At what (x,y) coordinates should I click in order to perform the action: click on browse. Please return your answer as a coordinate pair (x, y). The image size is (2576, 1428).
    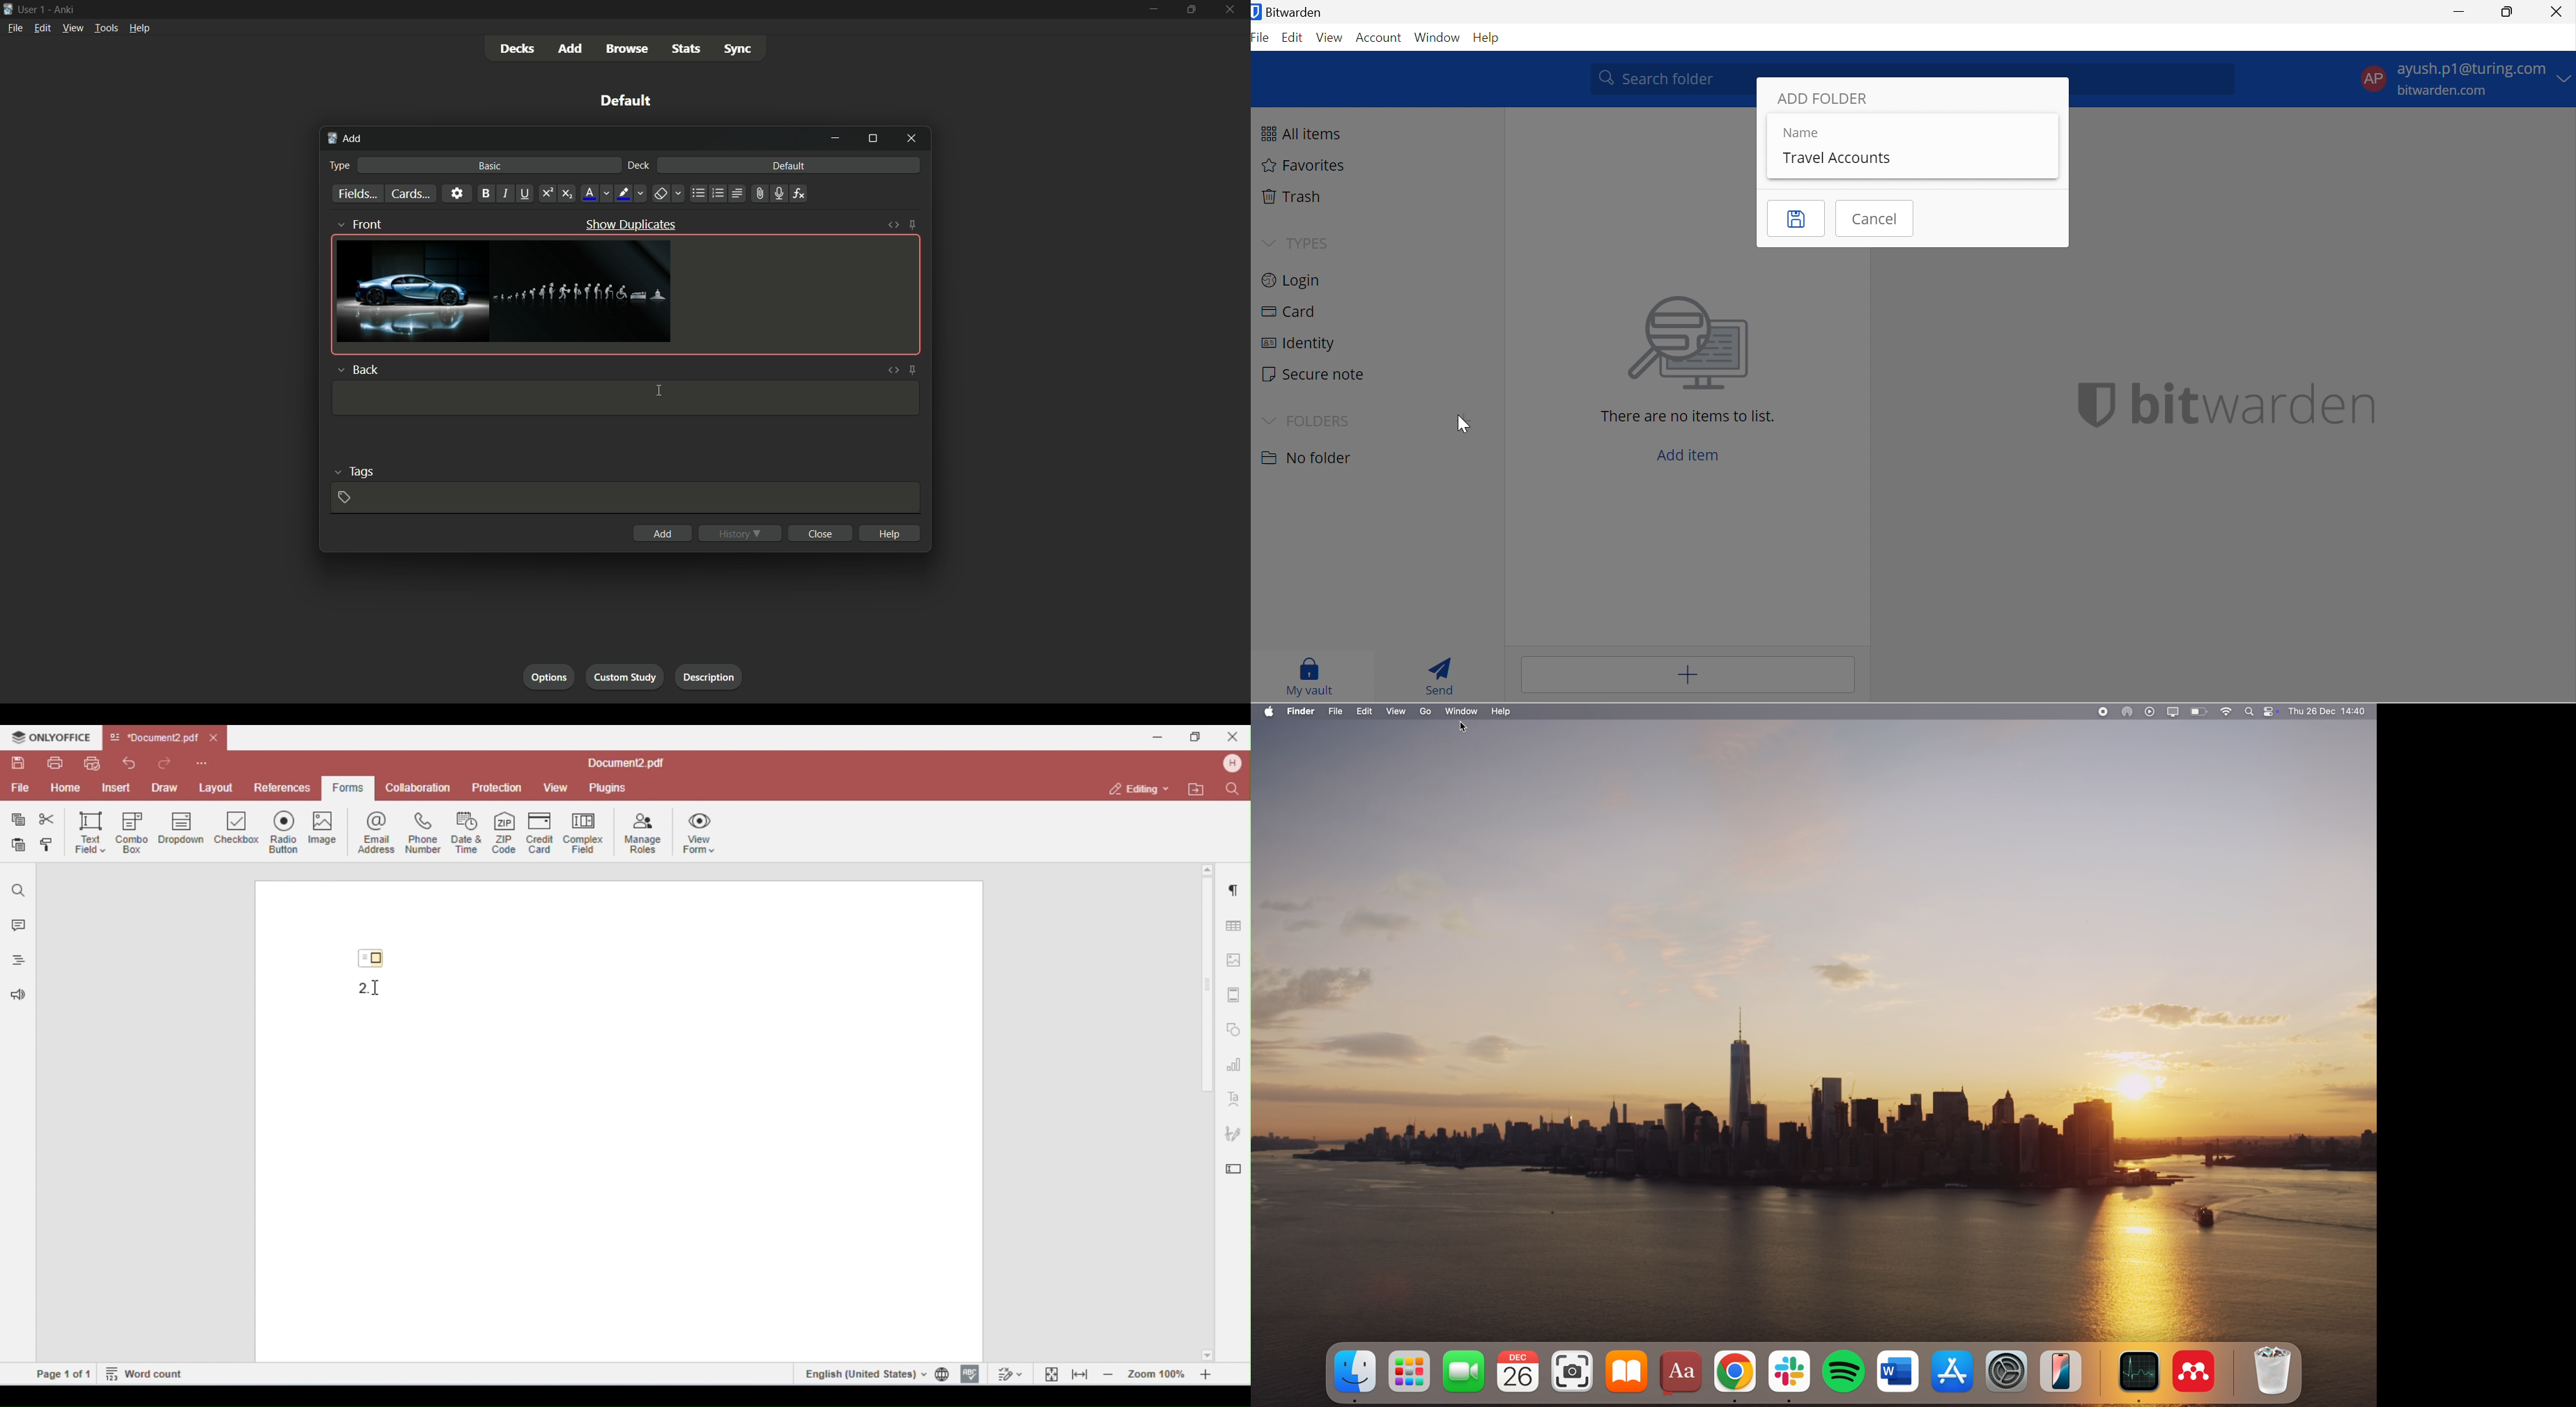
    Looking at the image, I should click on (626, 50).